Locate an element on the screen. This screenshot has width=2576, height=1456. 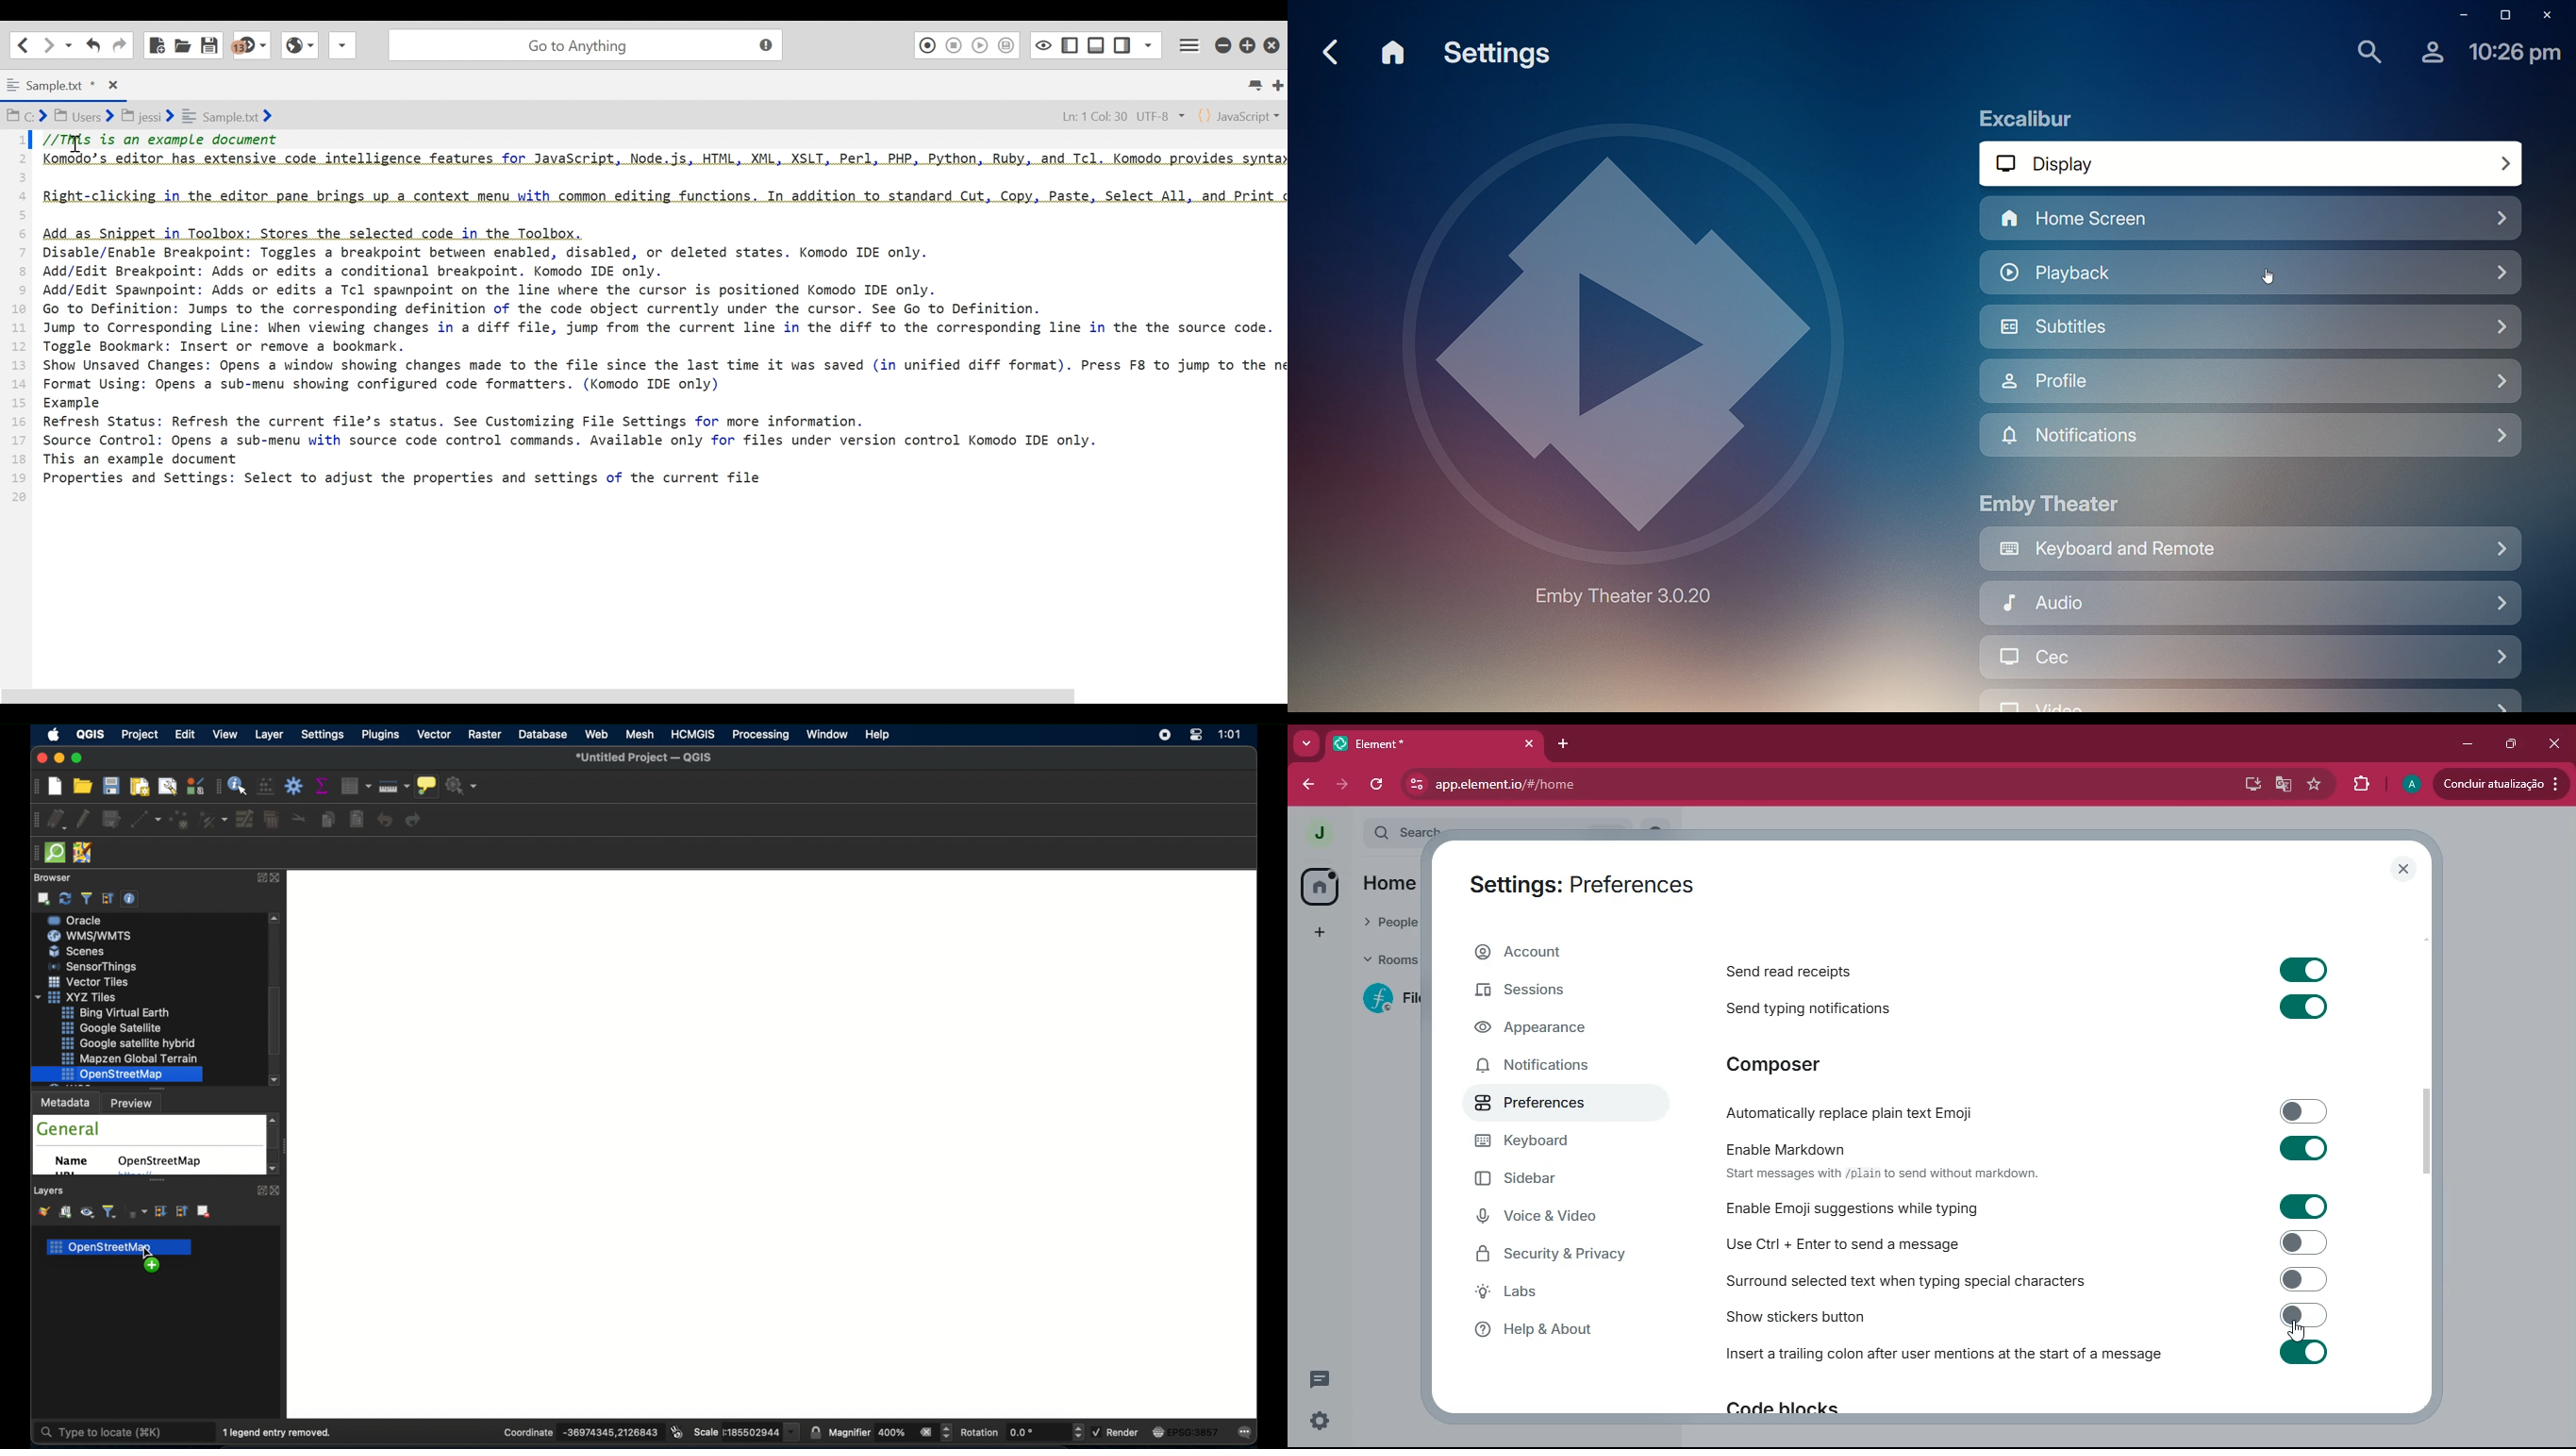
JSOM remote is located at coordinates (84, 853).